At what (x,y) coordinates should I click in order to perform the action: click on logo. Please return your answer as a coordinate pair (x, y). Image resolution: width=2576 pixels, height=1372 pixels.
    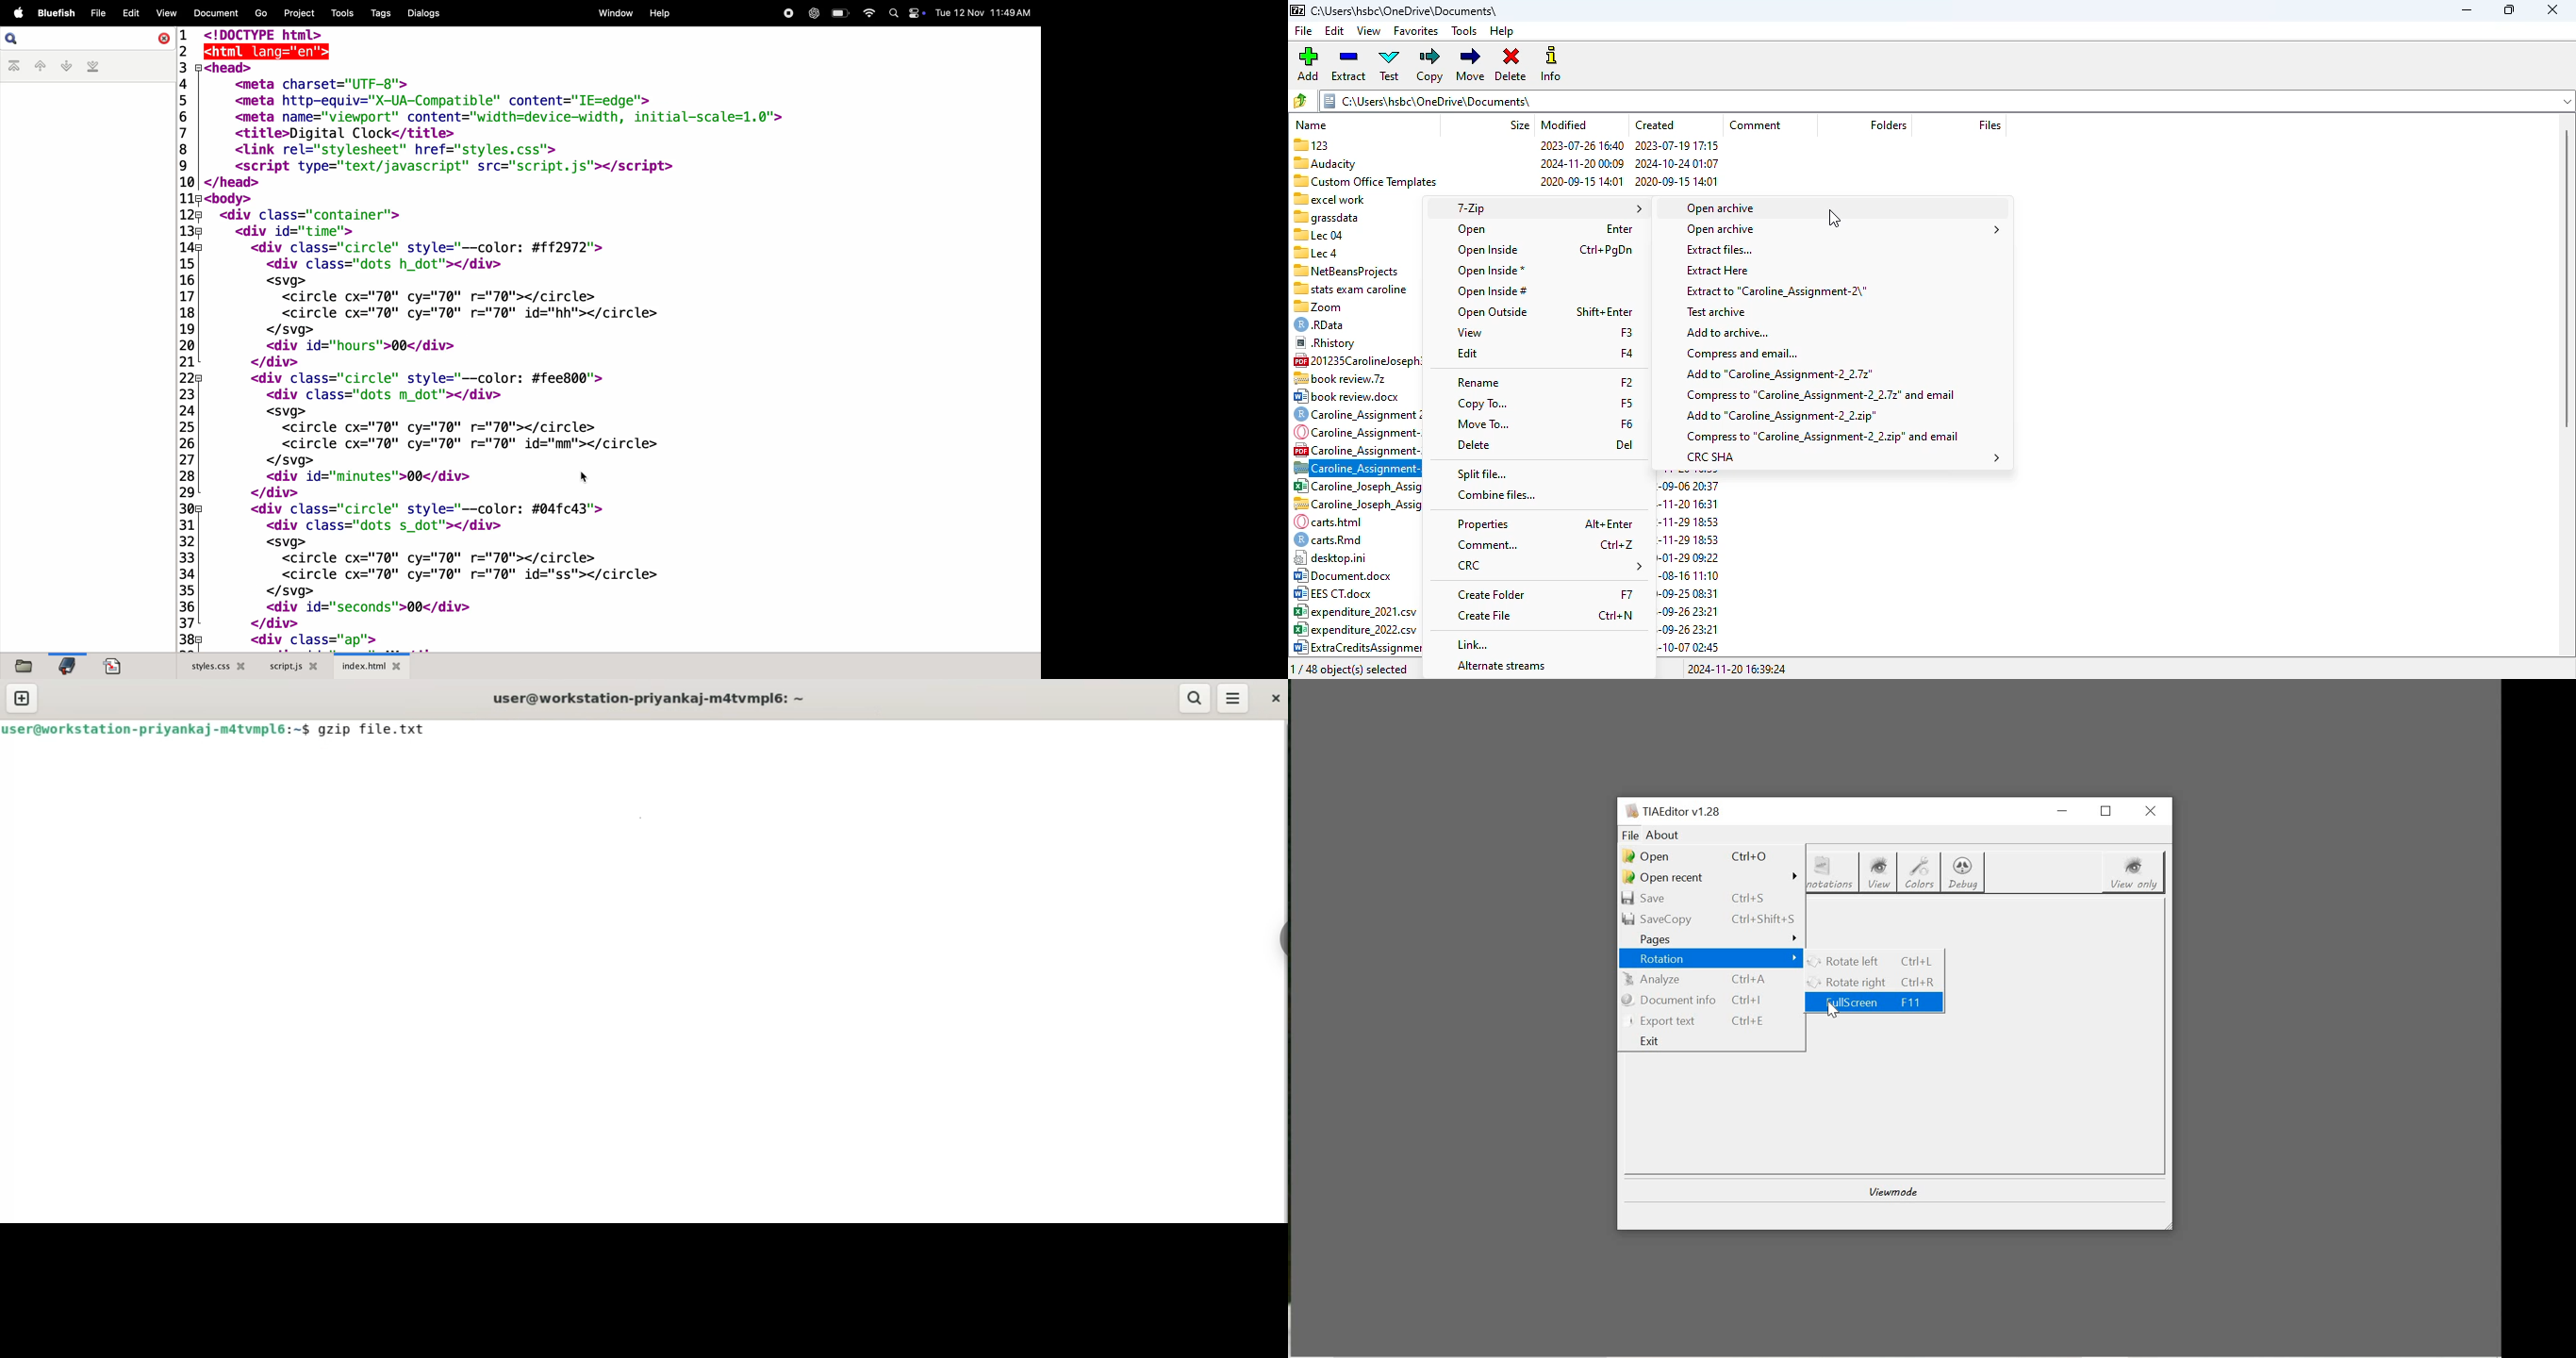
    Looking at the image, I should click on (1296, 10).